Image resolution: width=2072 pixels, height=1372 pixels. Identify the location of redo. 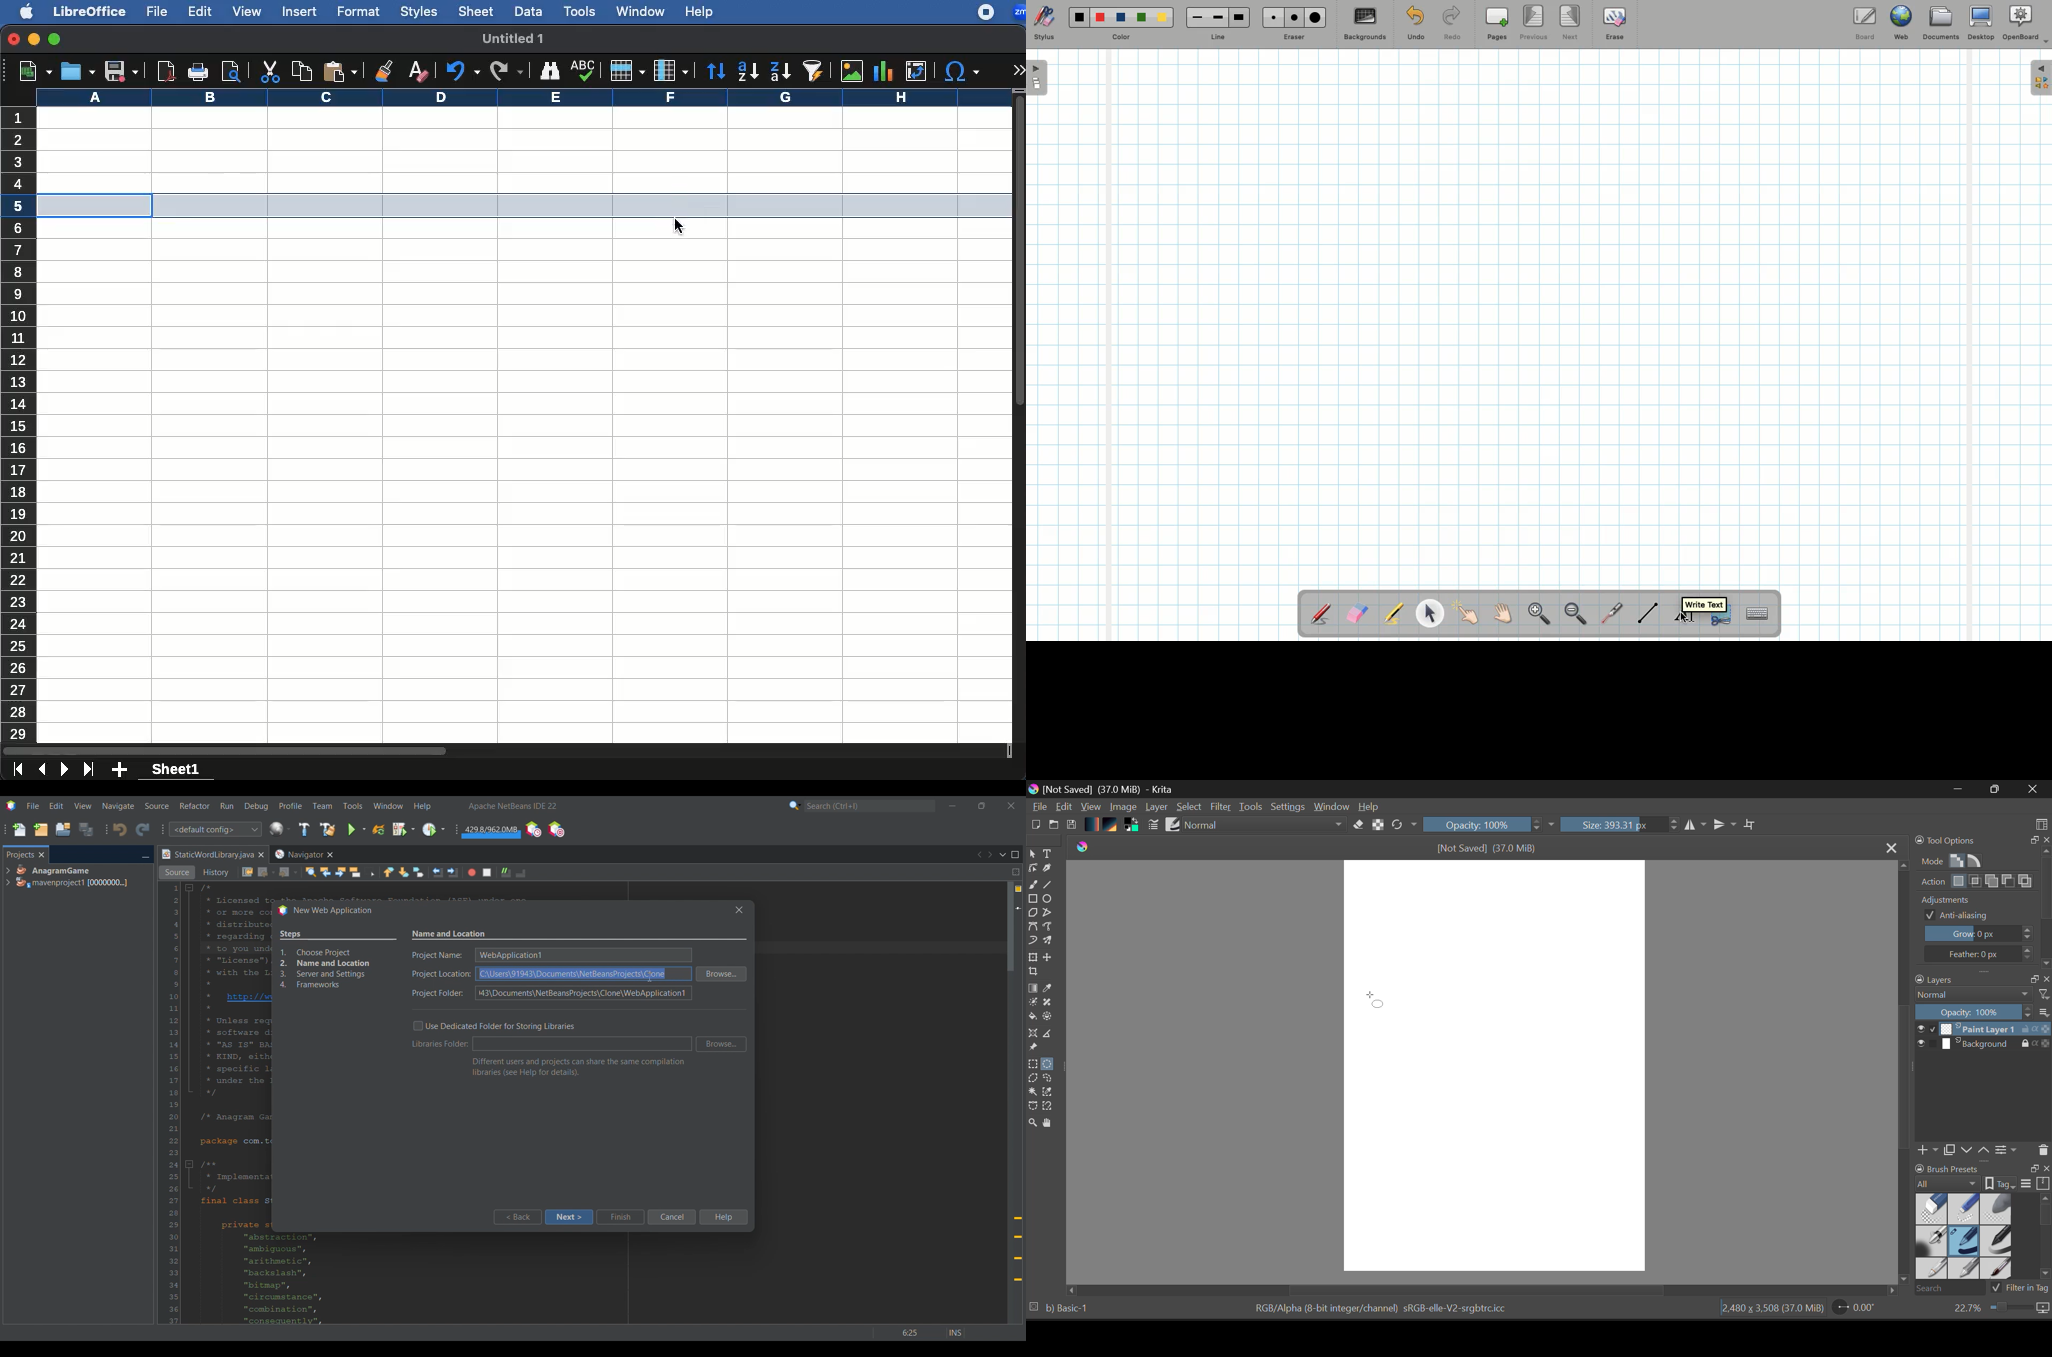
(459, 71).